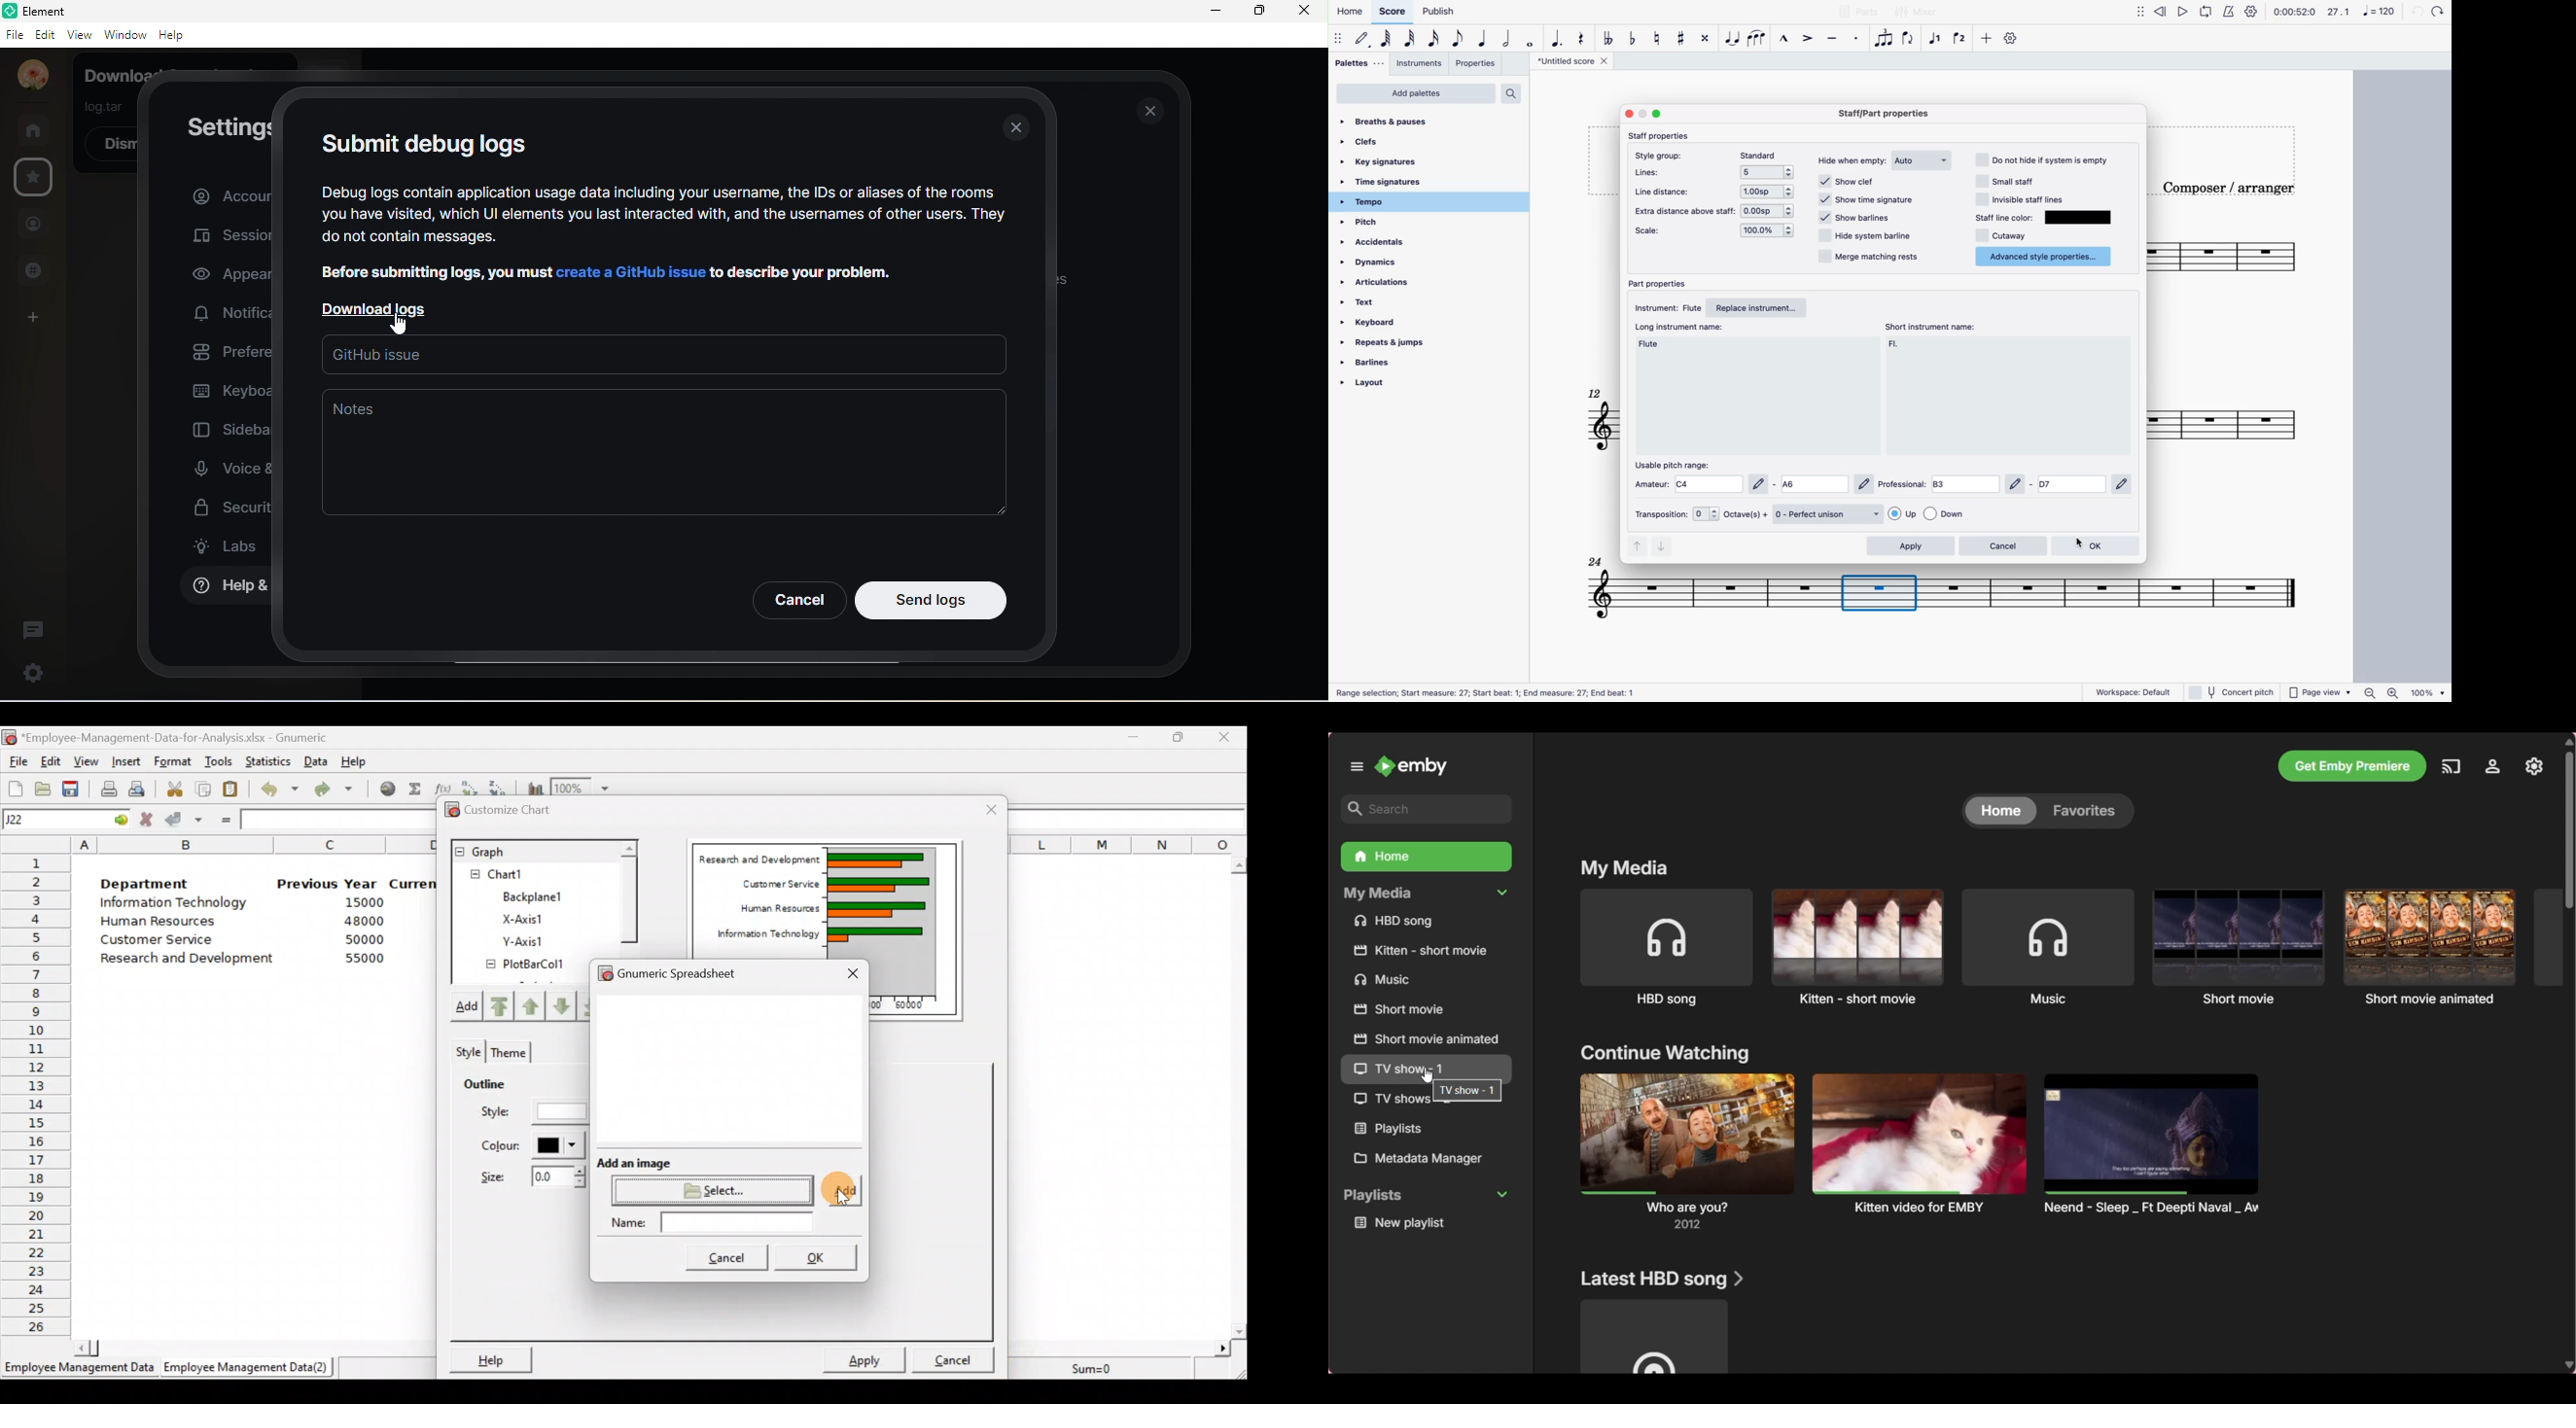 The height and width of the screenshot is (1428, 2576). What do you see at coordinates (660, 358) in the screenshot?
I see `https://github.com/vector-im/element-web/issues/...` at bounding box center [660, 358].